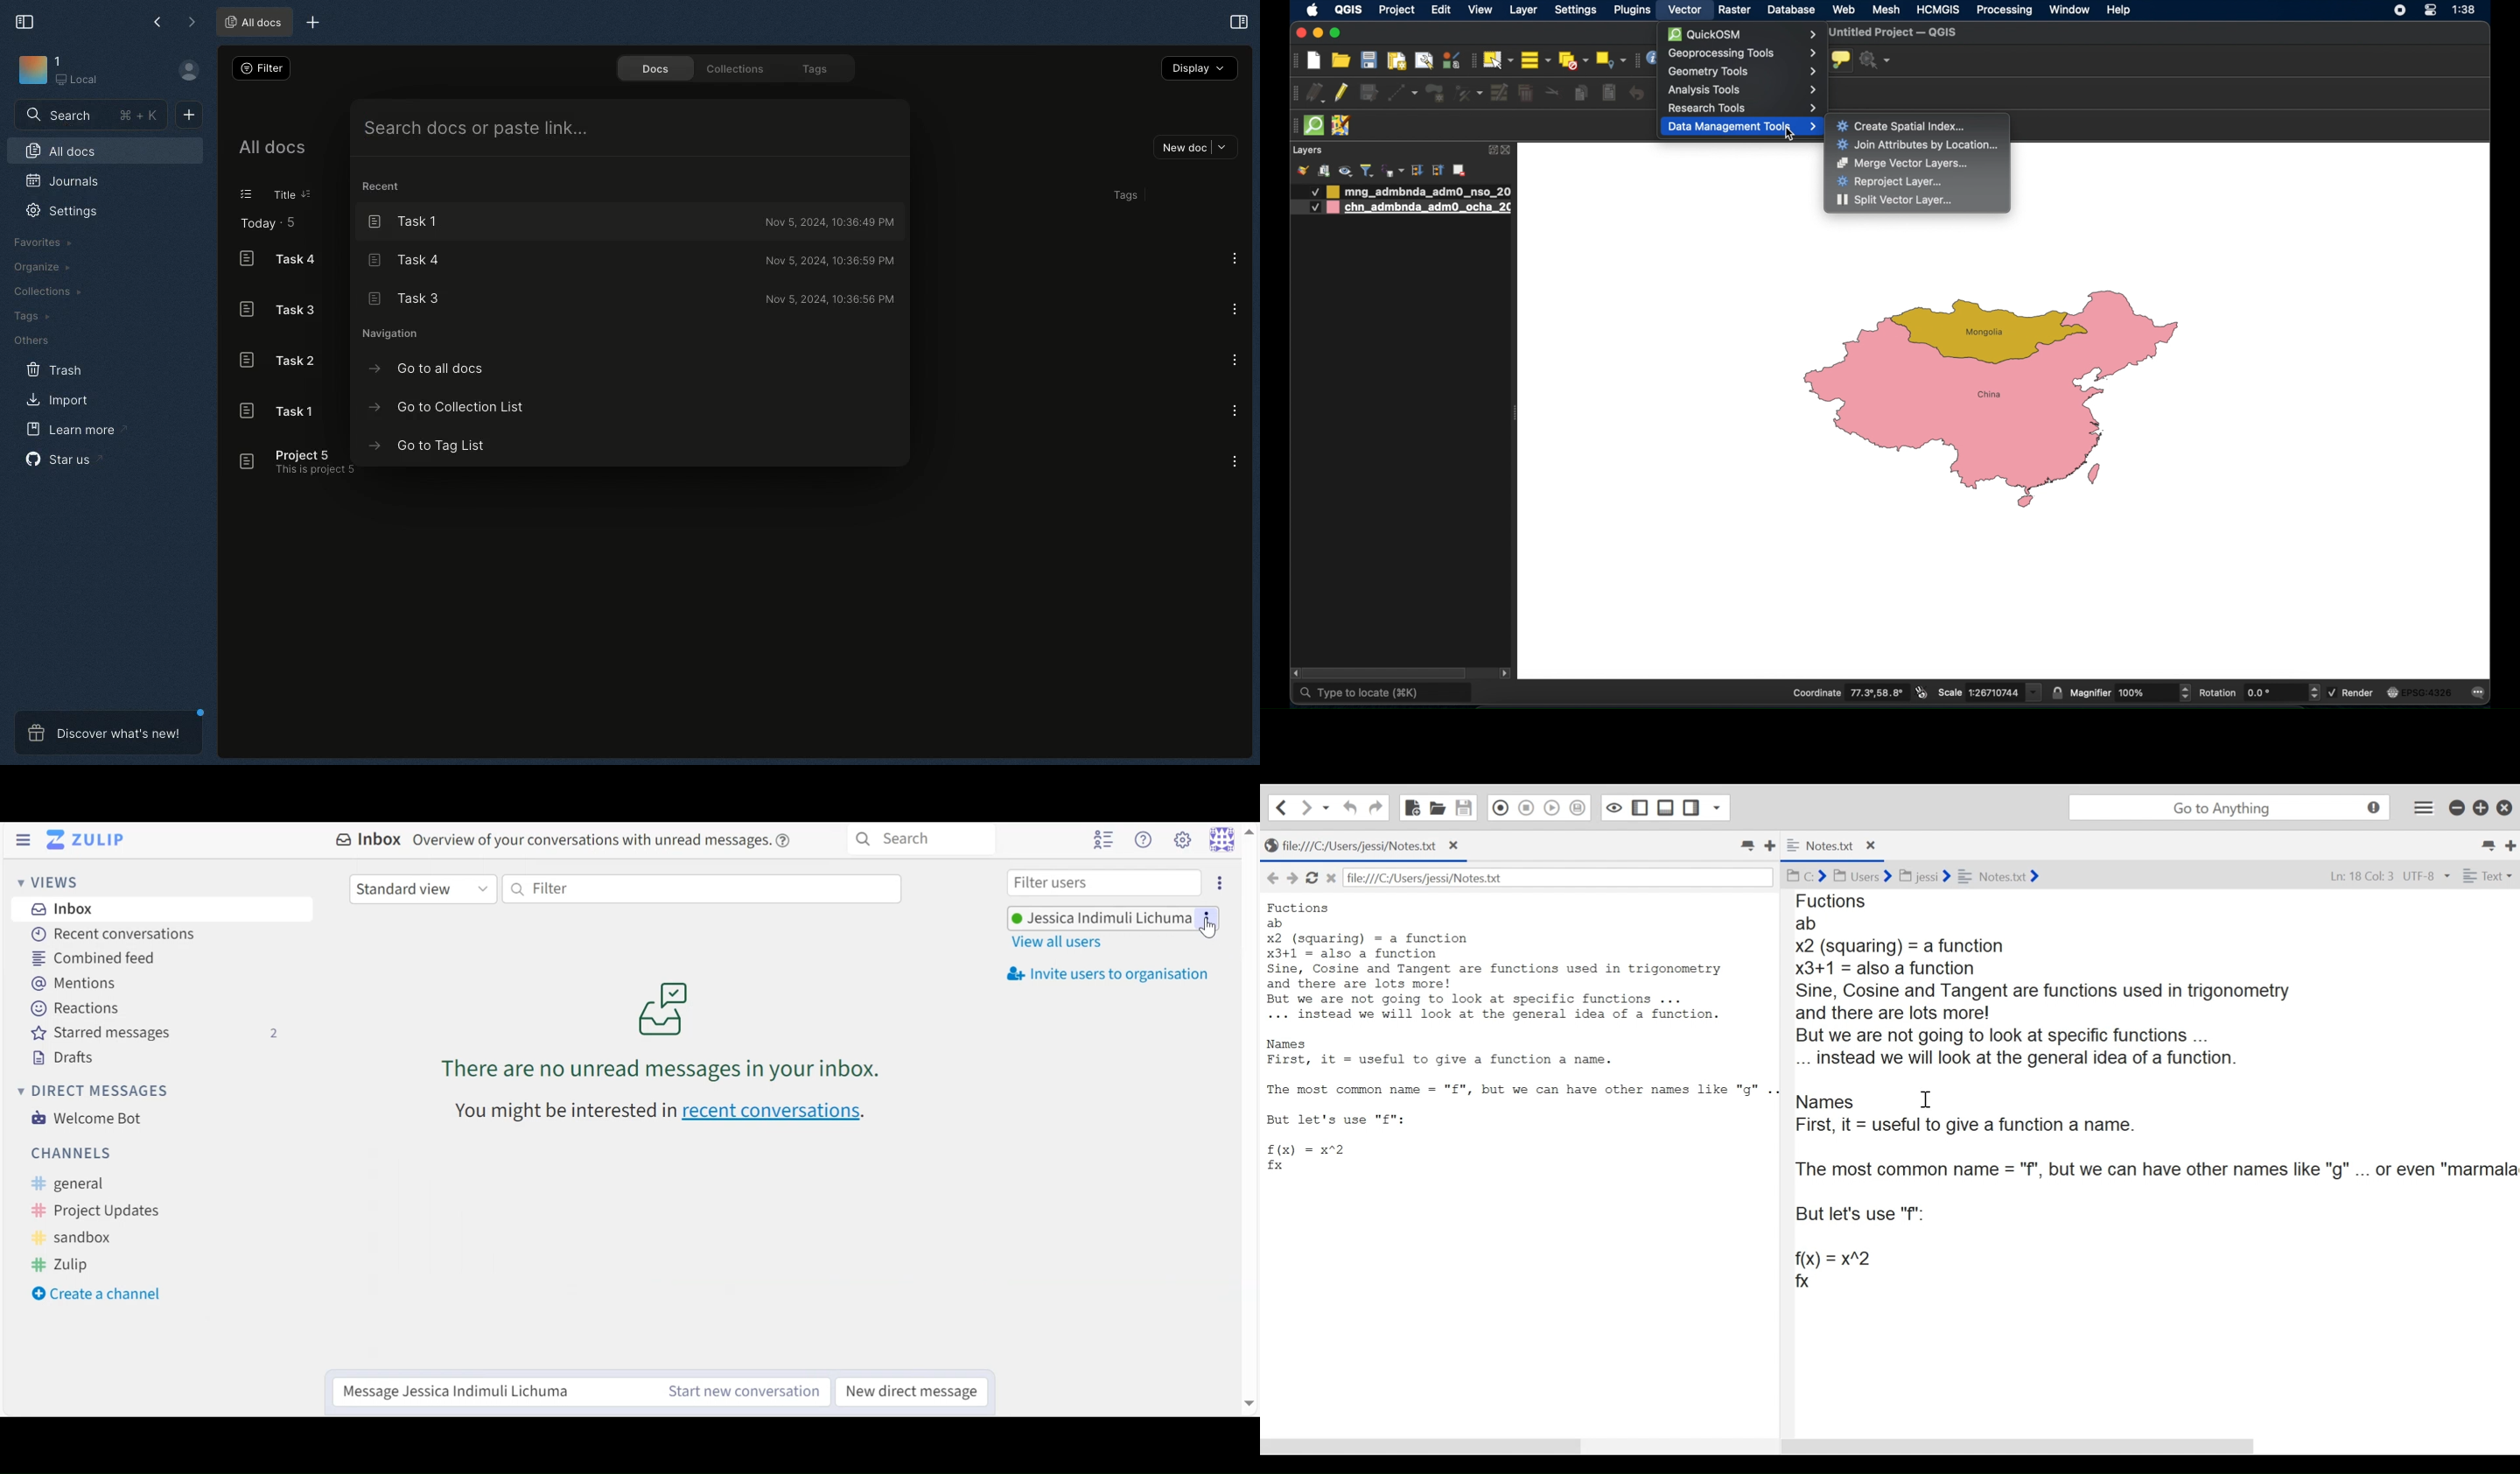  I want to click on Sorting, so click(305, 194).